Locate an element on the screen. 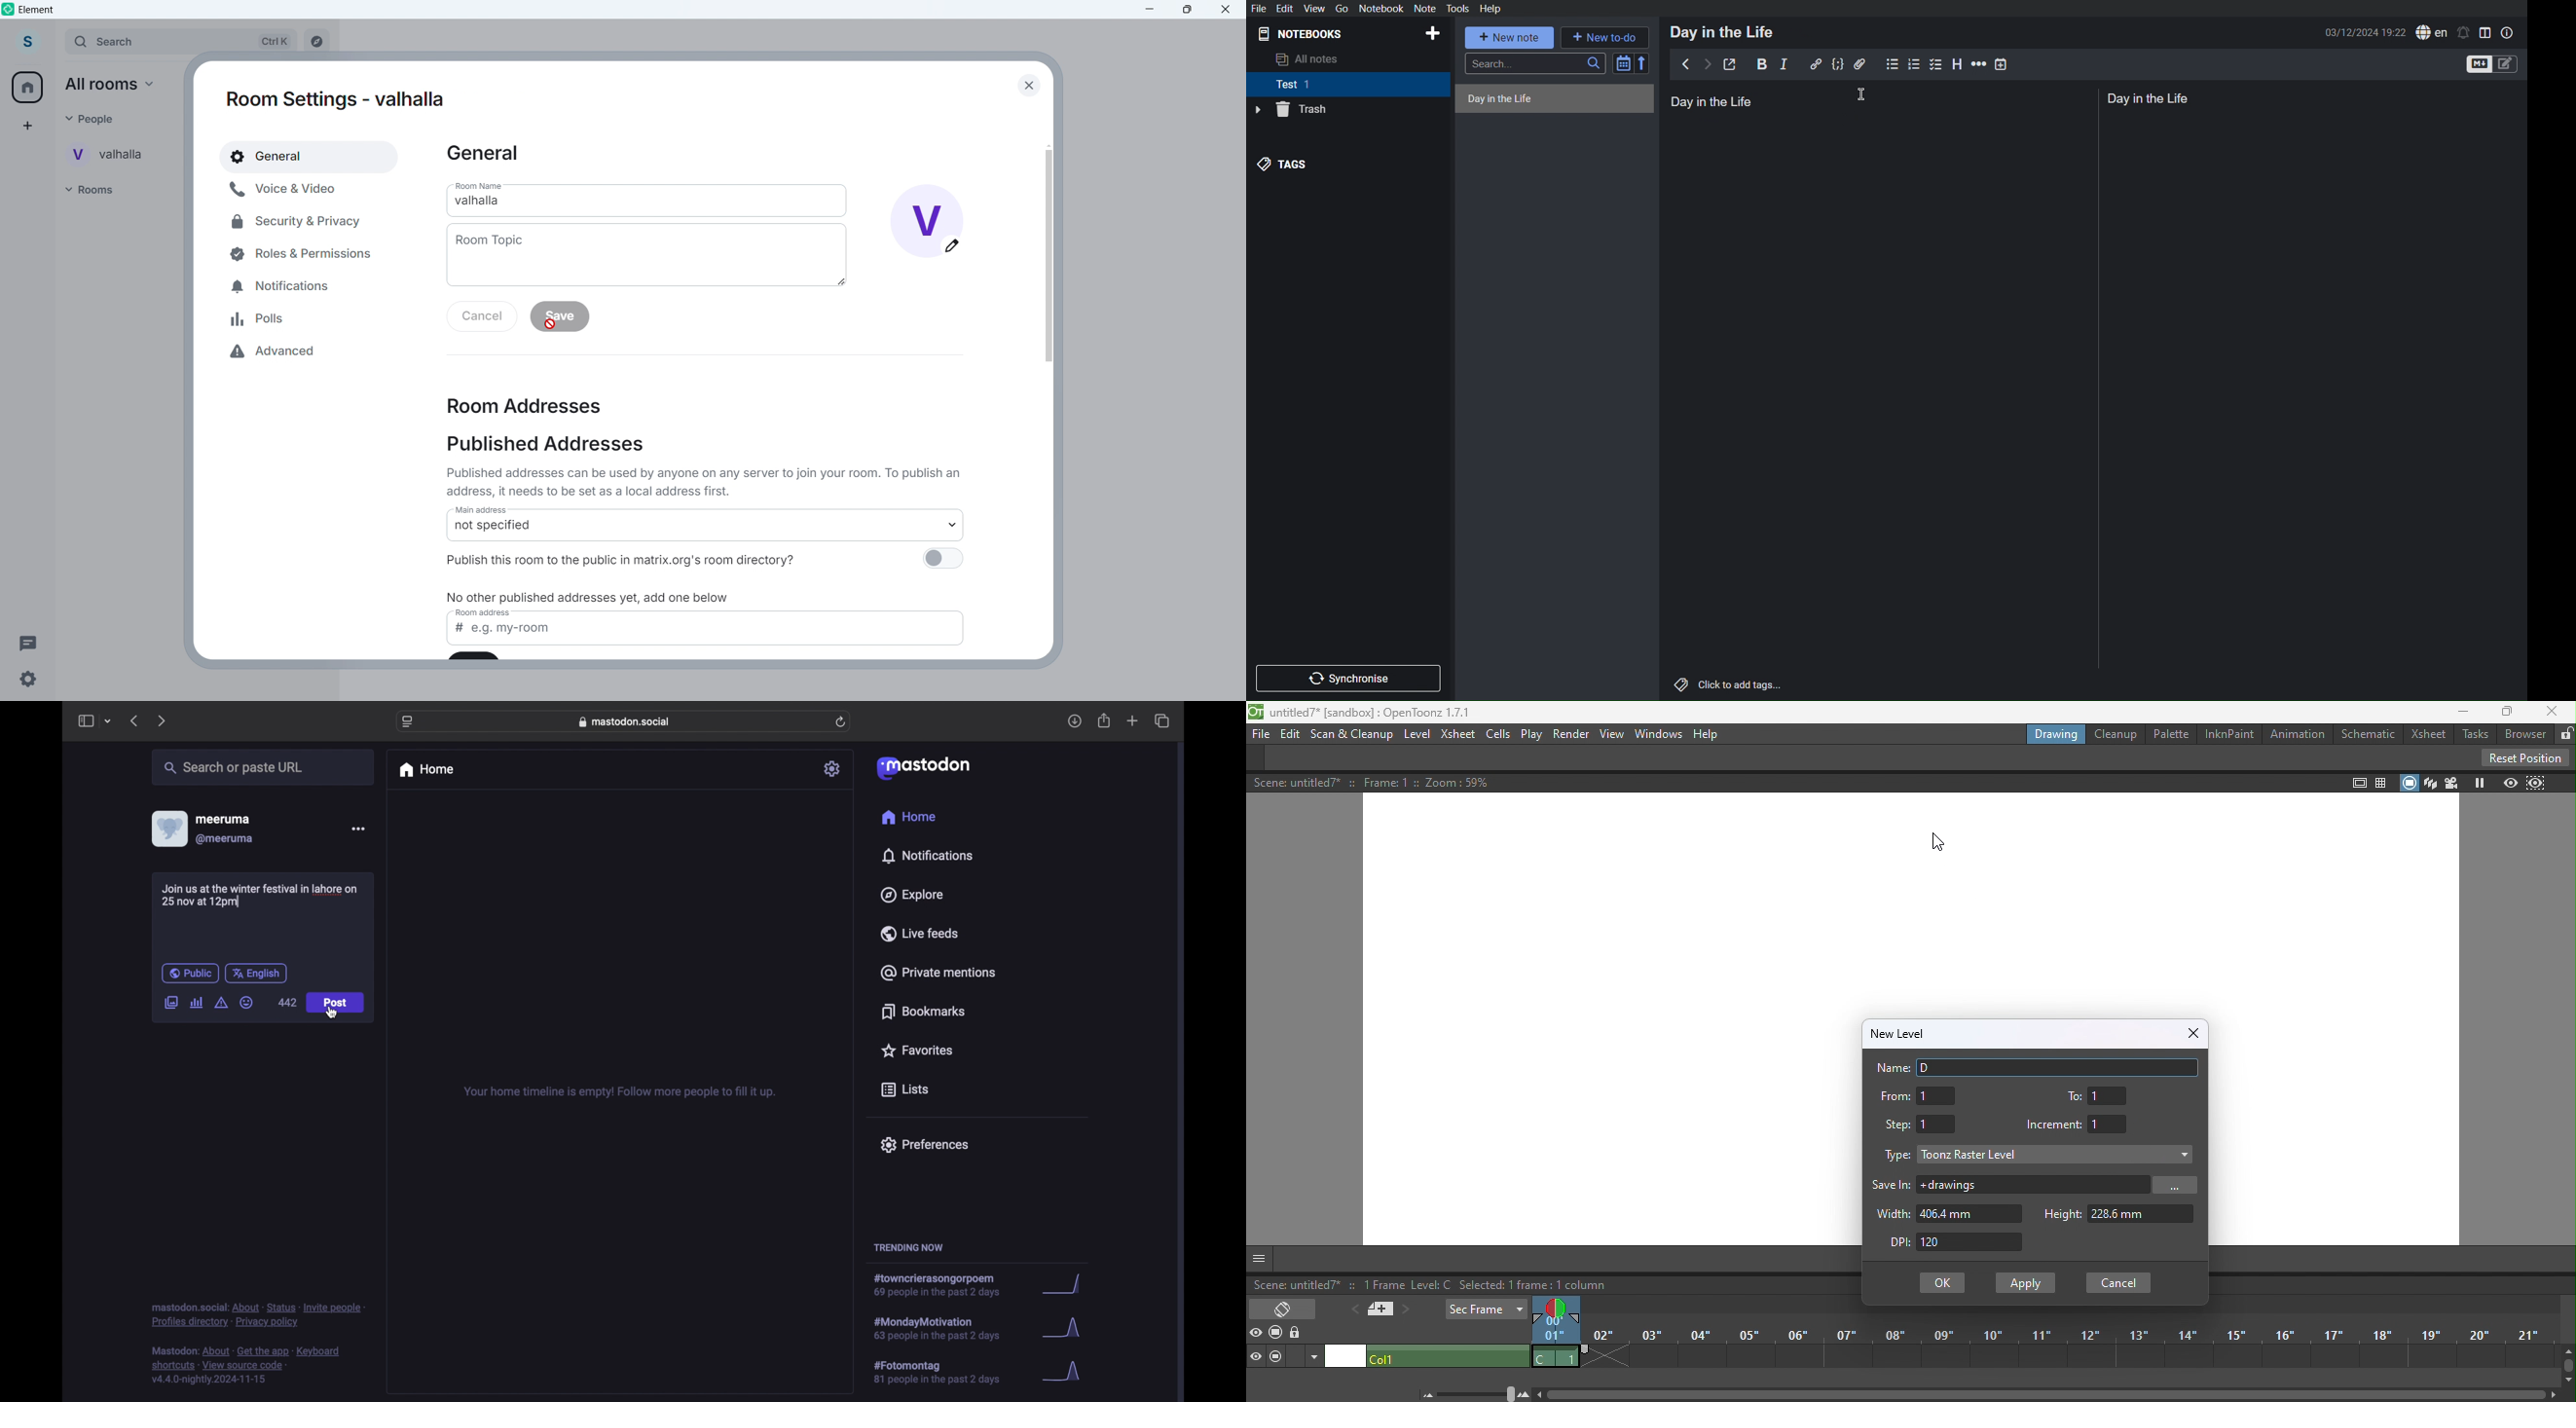 Image resolution: width=2576 pixels, height=1428 pixels. Day in the Life is located at coordinates (2151, 99).